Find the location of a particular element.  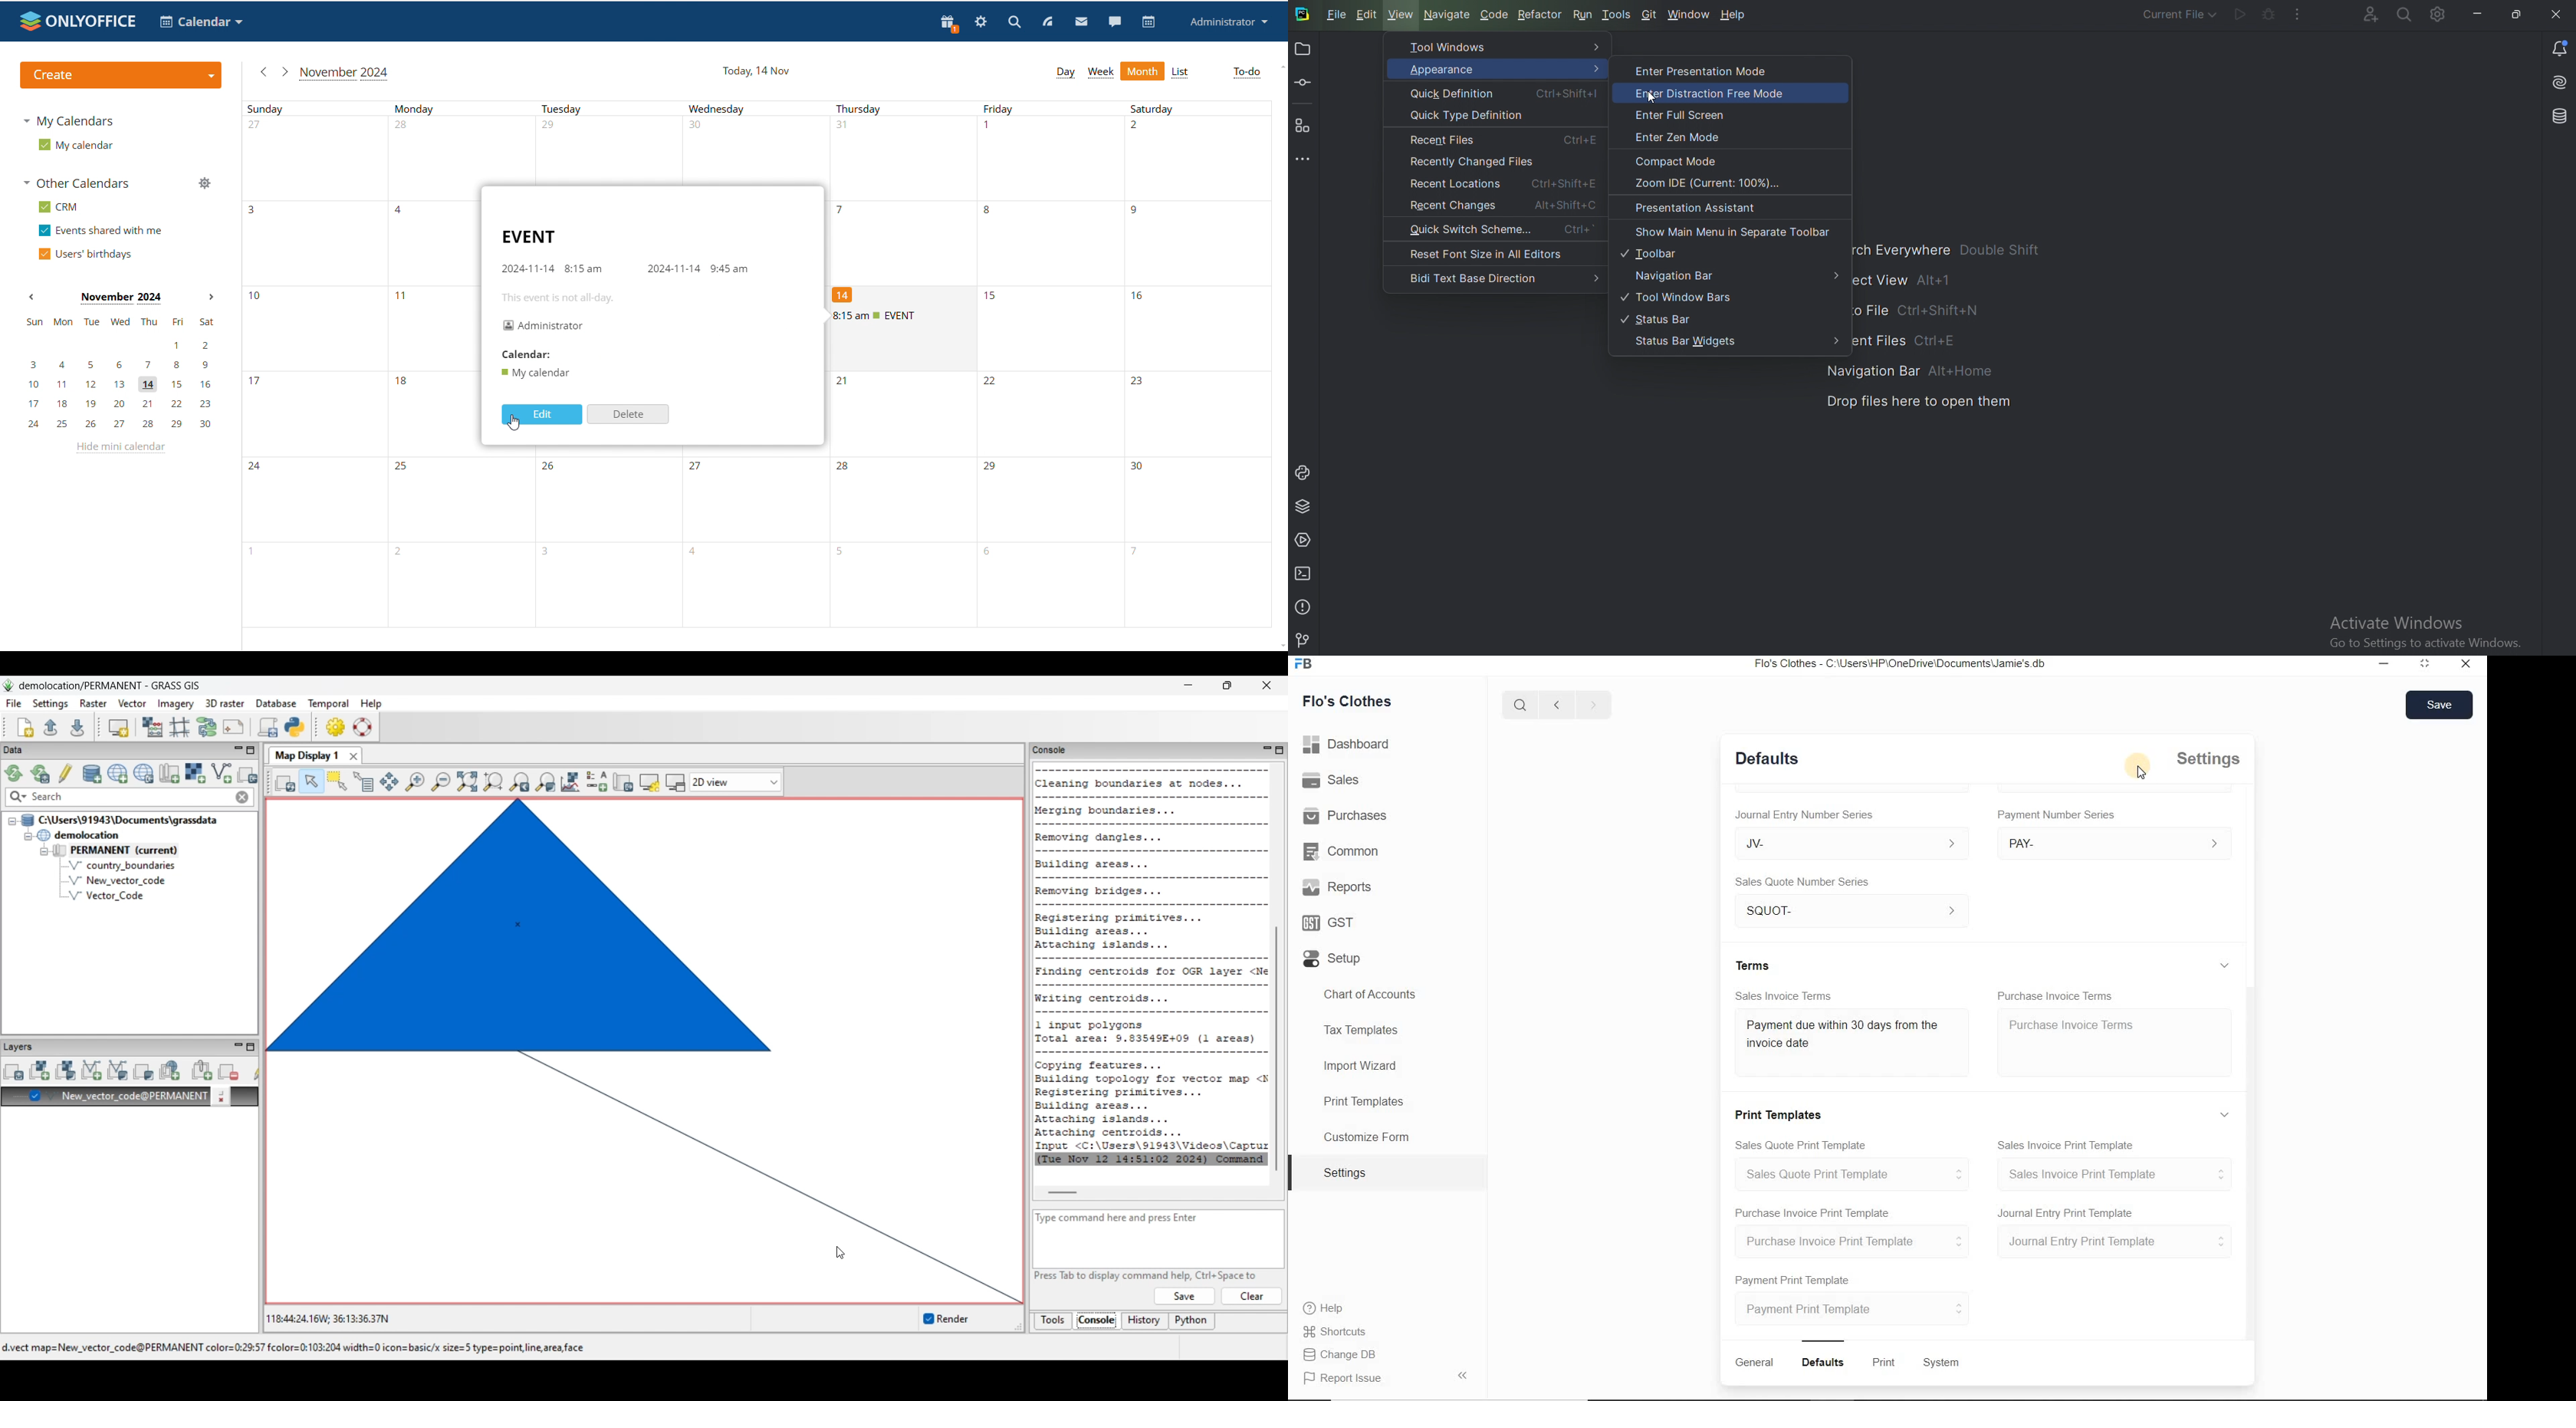

Sales Invoice Print Template is located at coordinates (2066, 1145).